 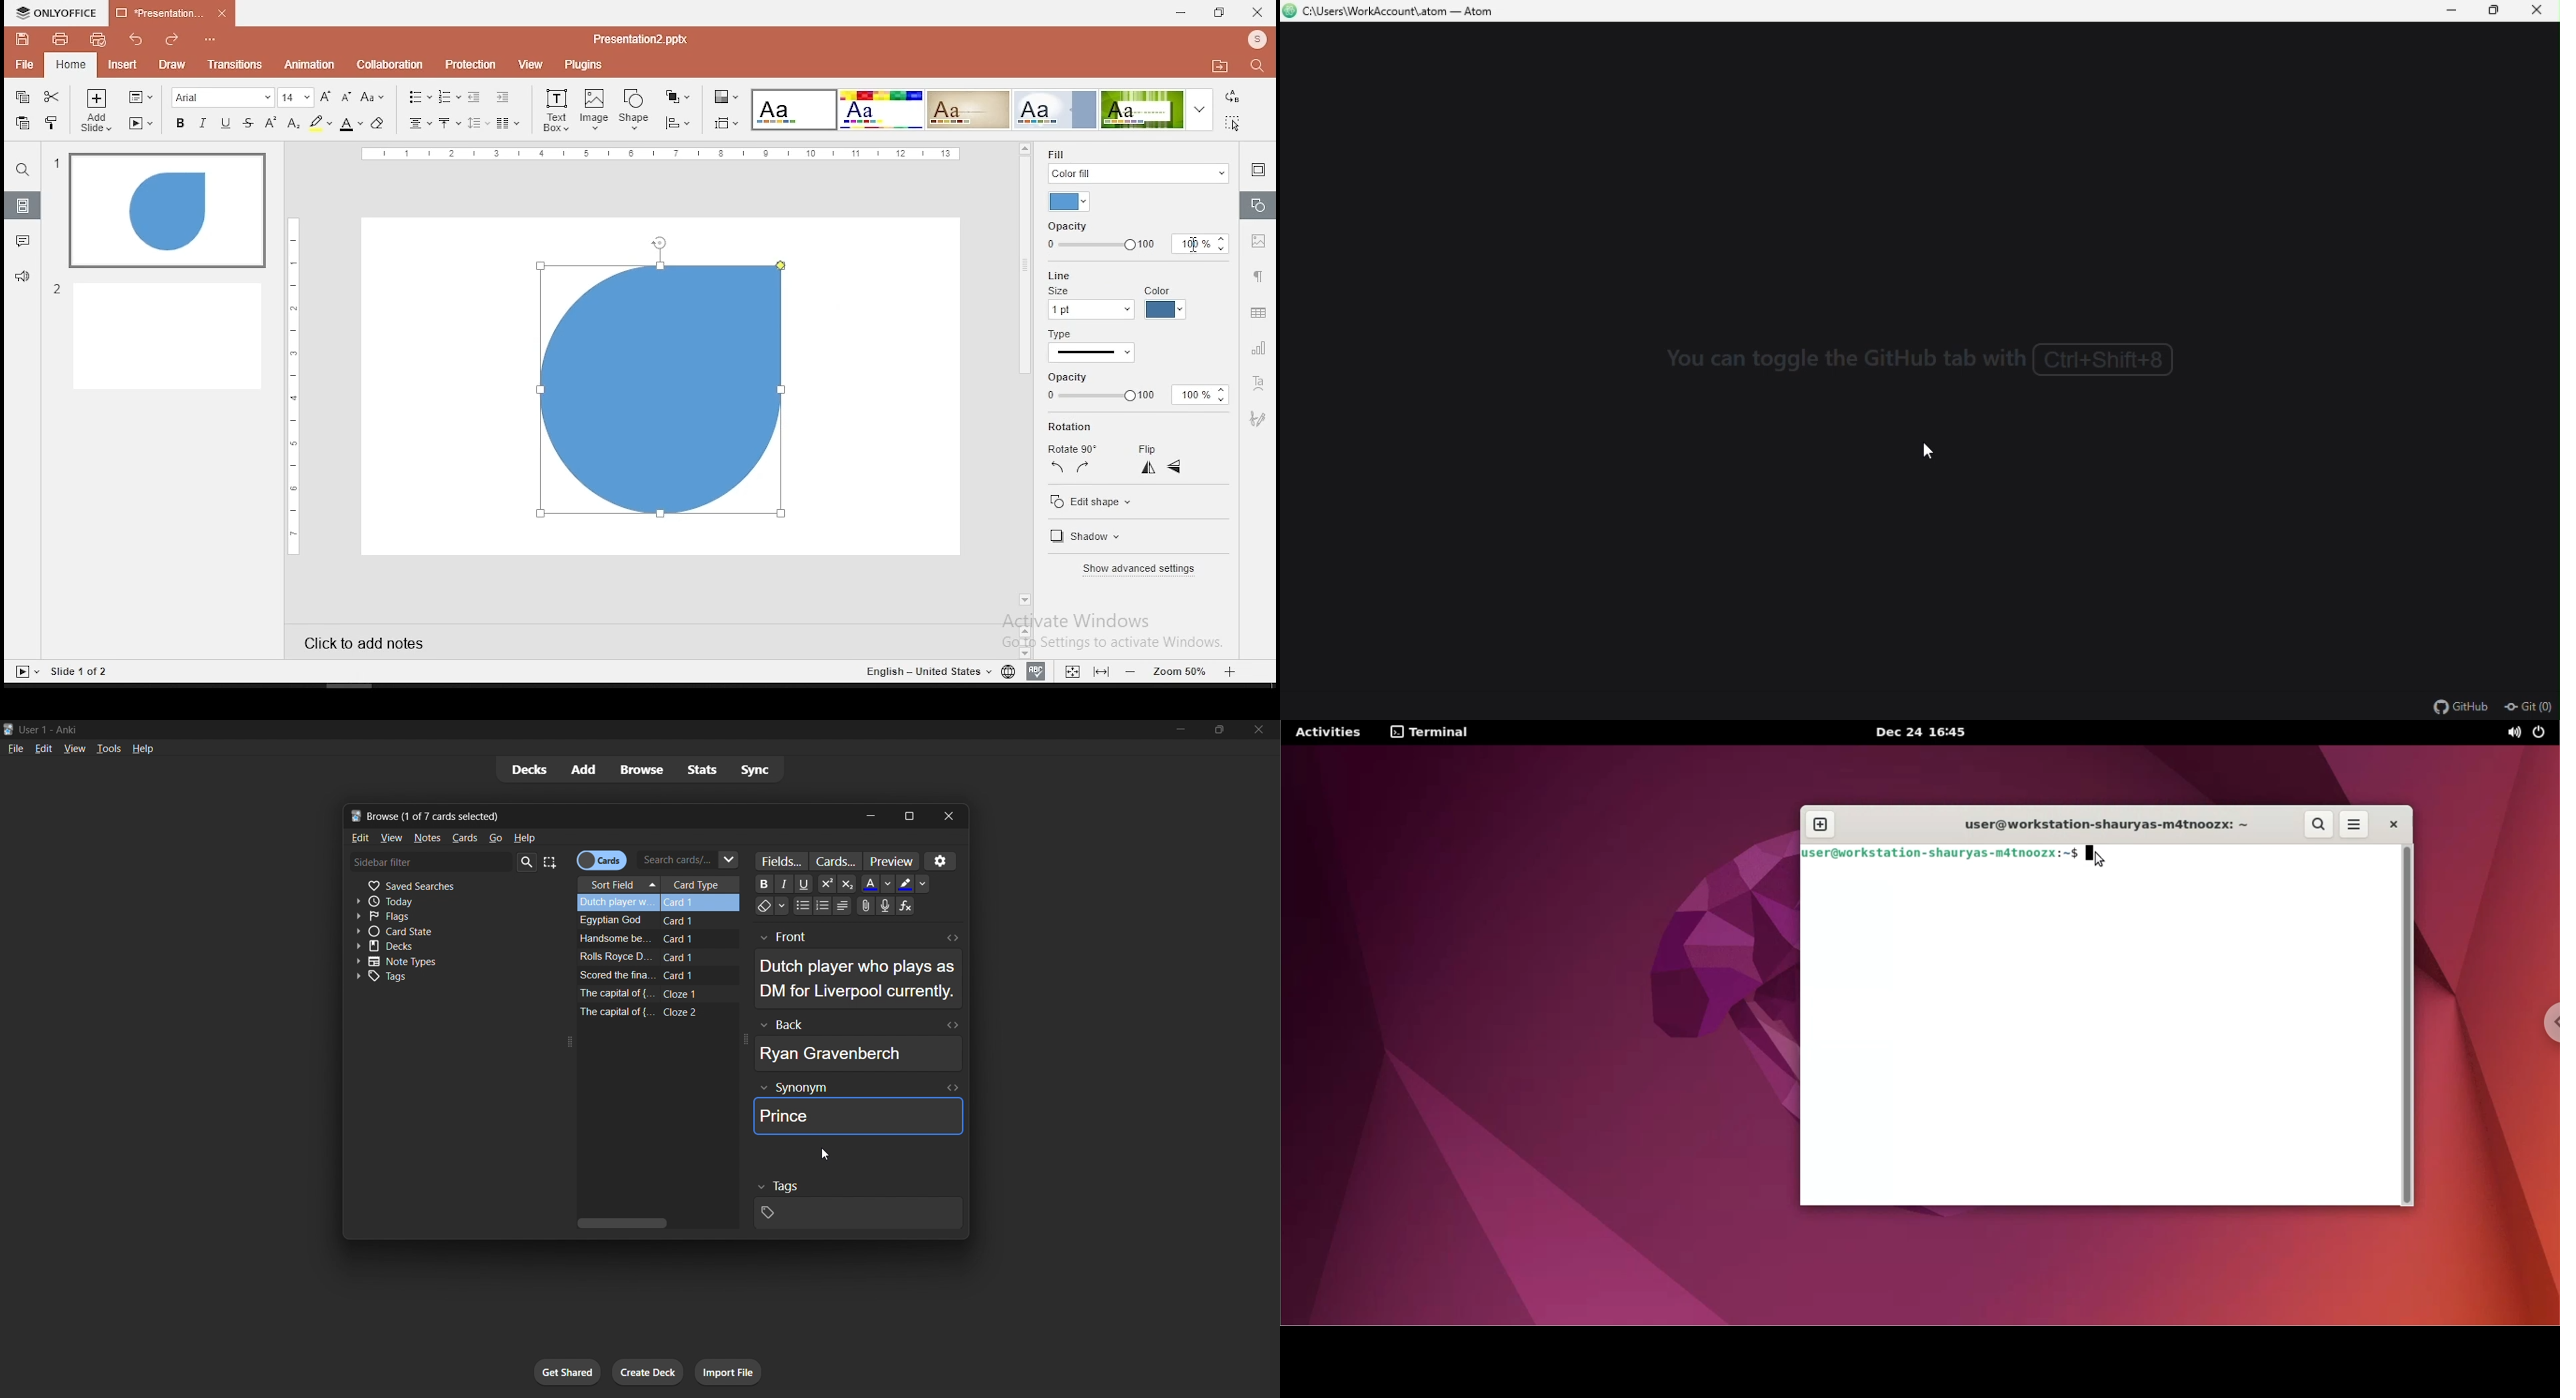 I want to click on line color, so click(x=1164, y=303).